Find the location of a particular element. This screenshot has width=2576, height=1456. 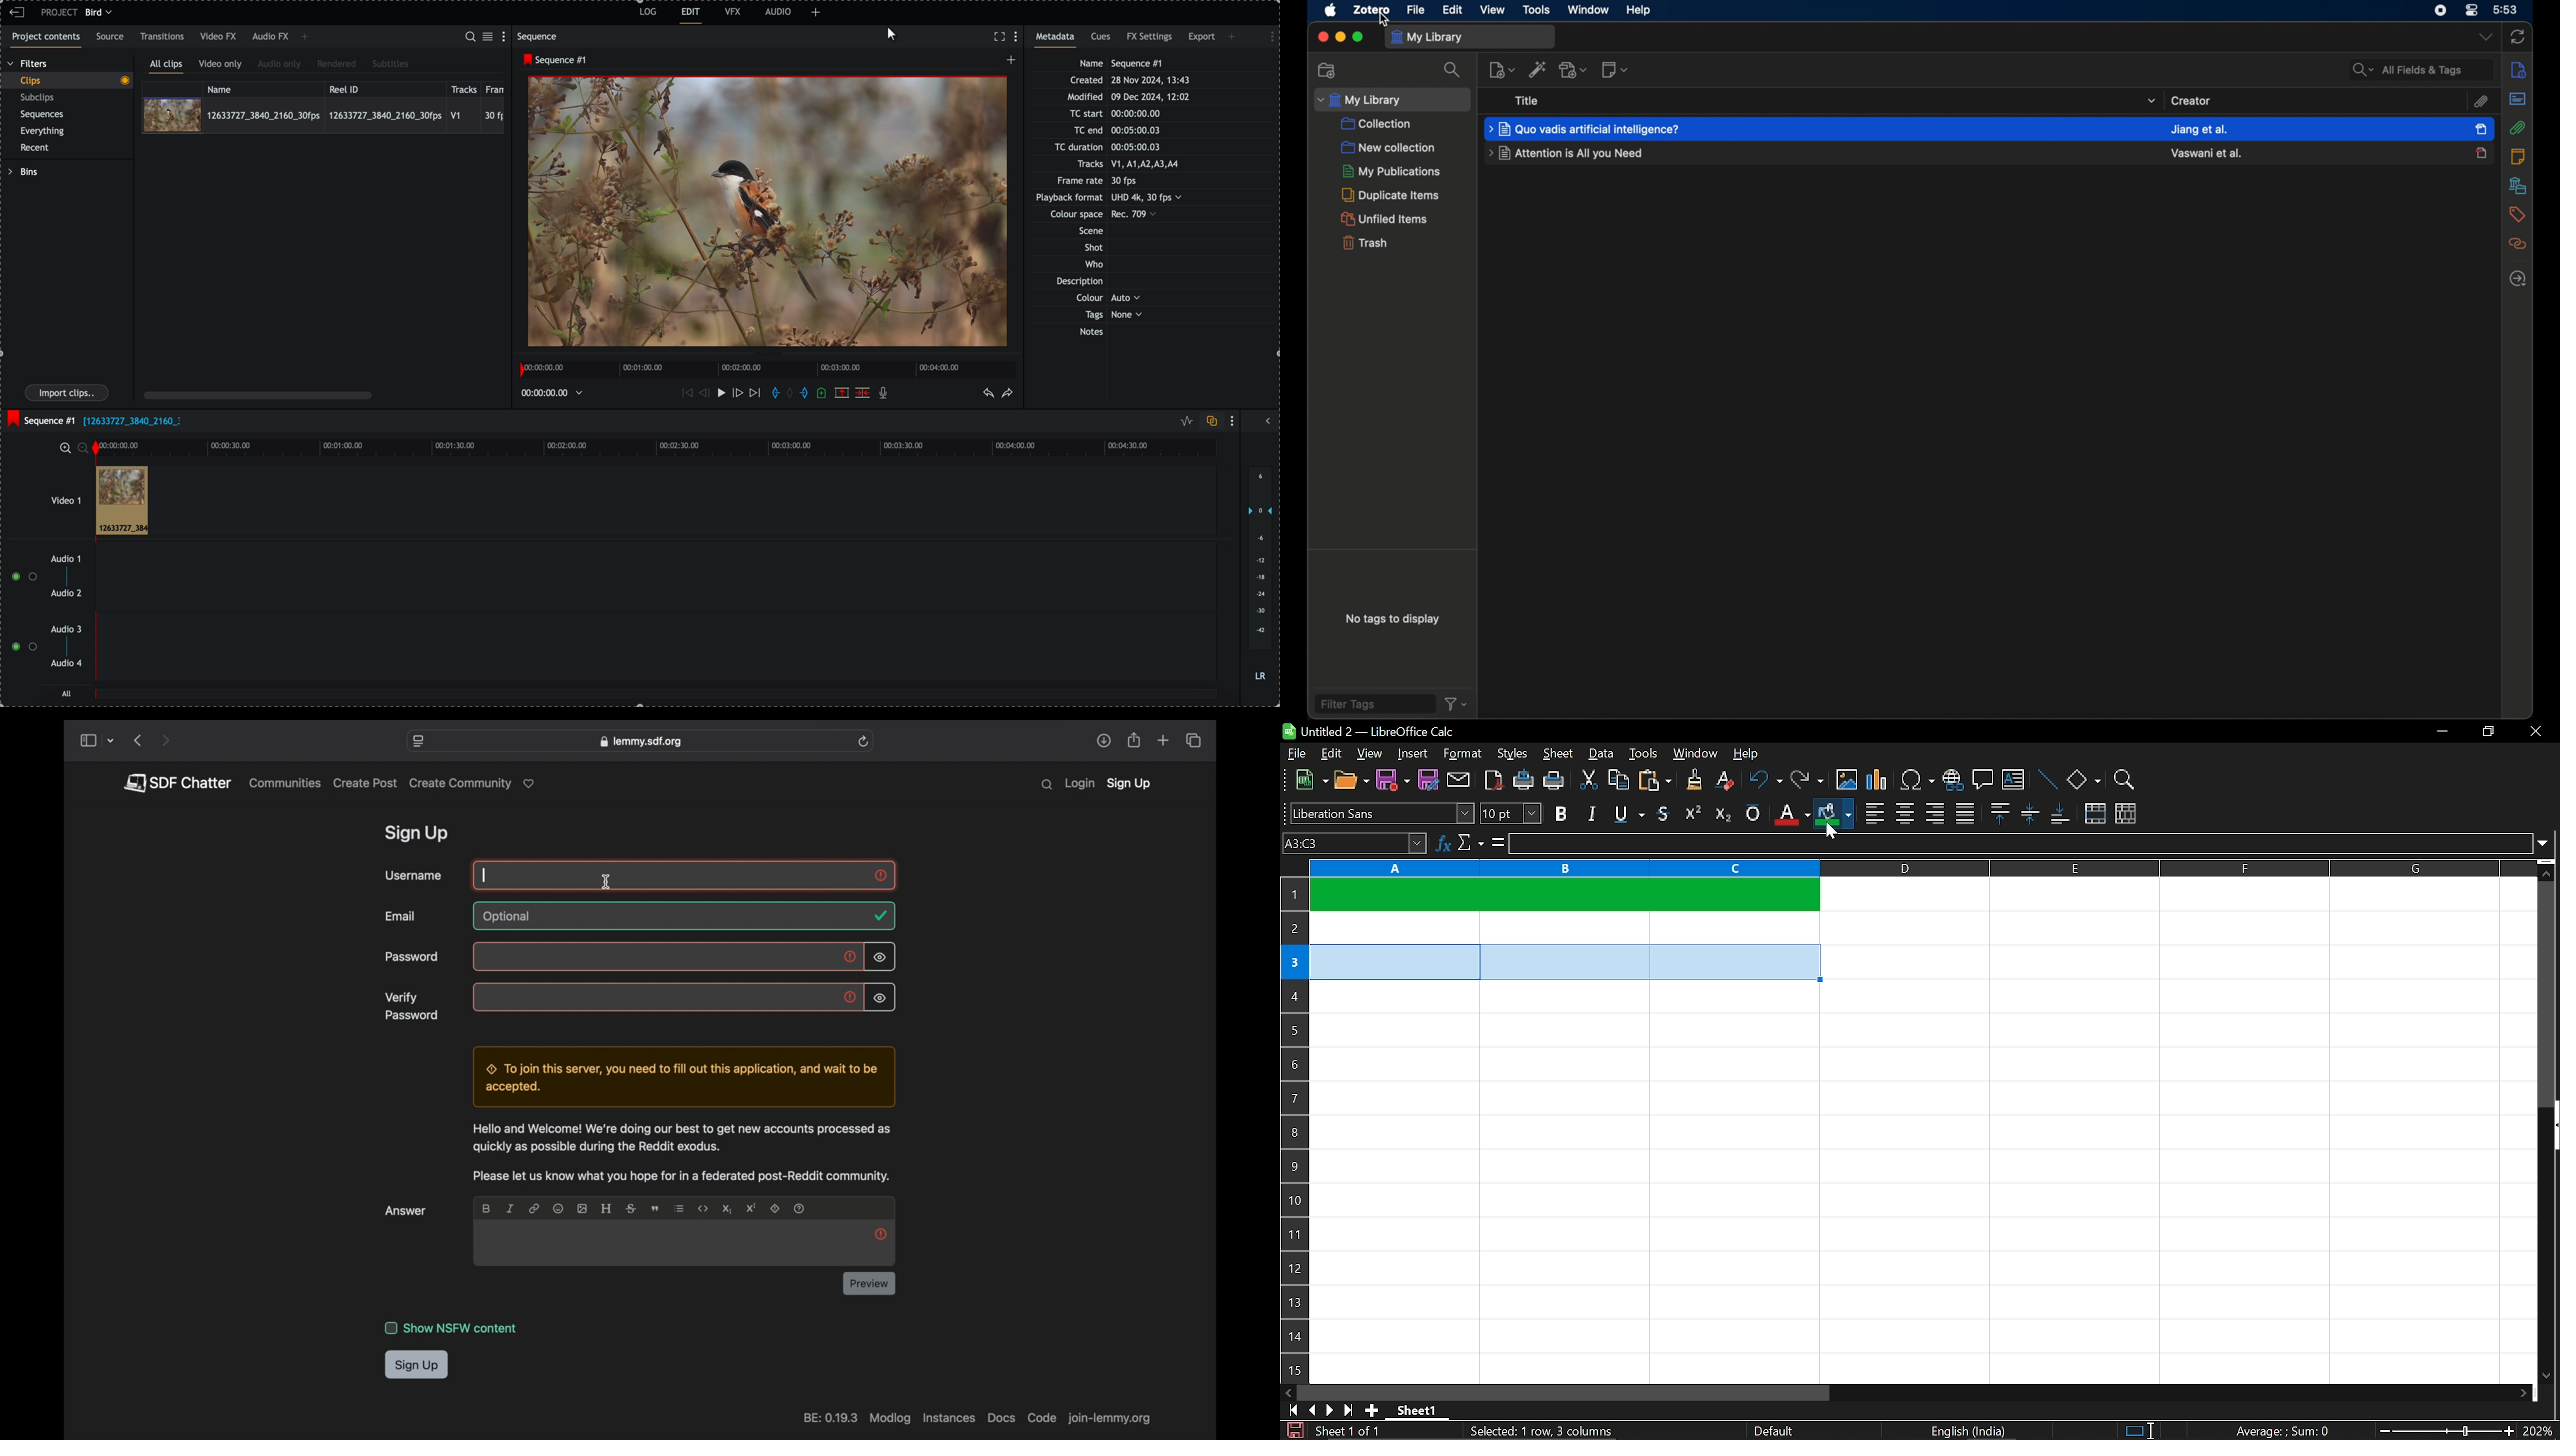

move left is located at coordinates (1288, 1393).